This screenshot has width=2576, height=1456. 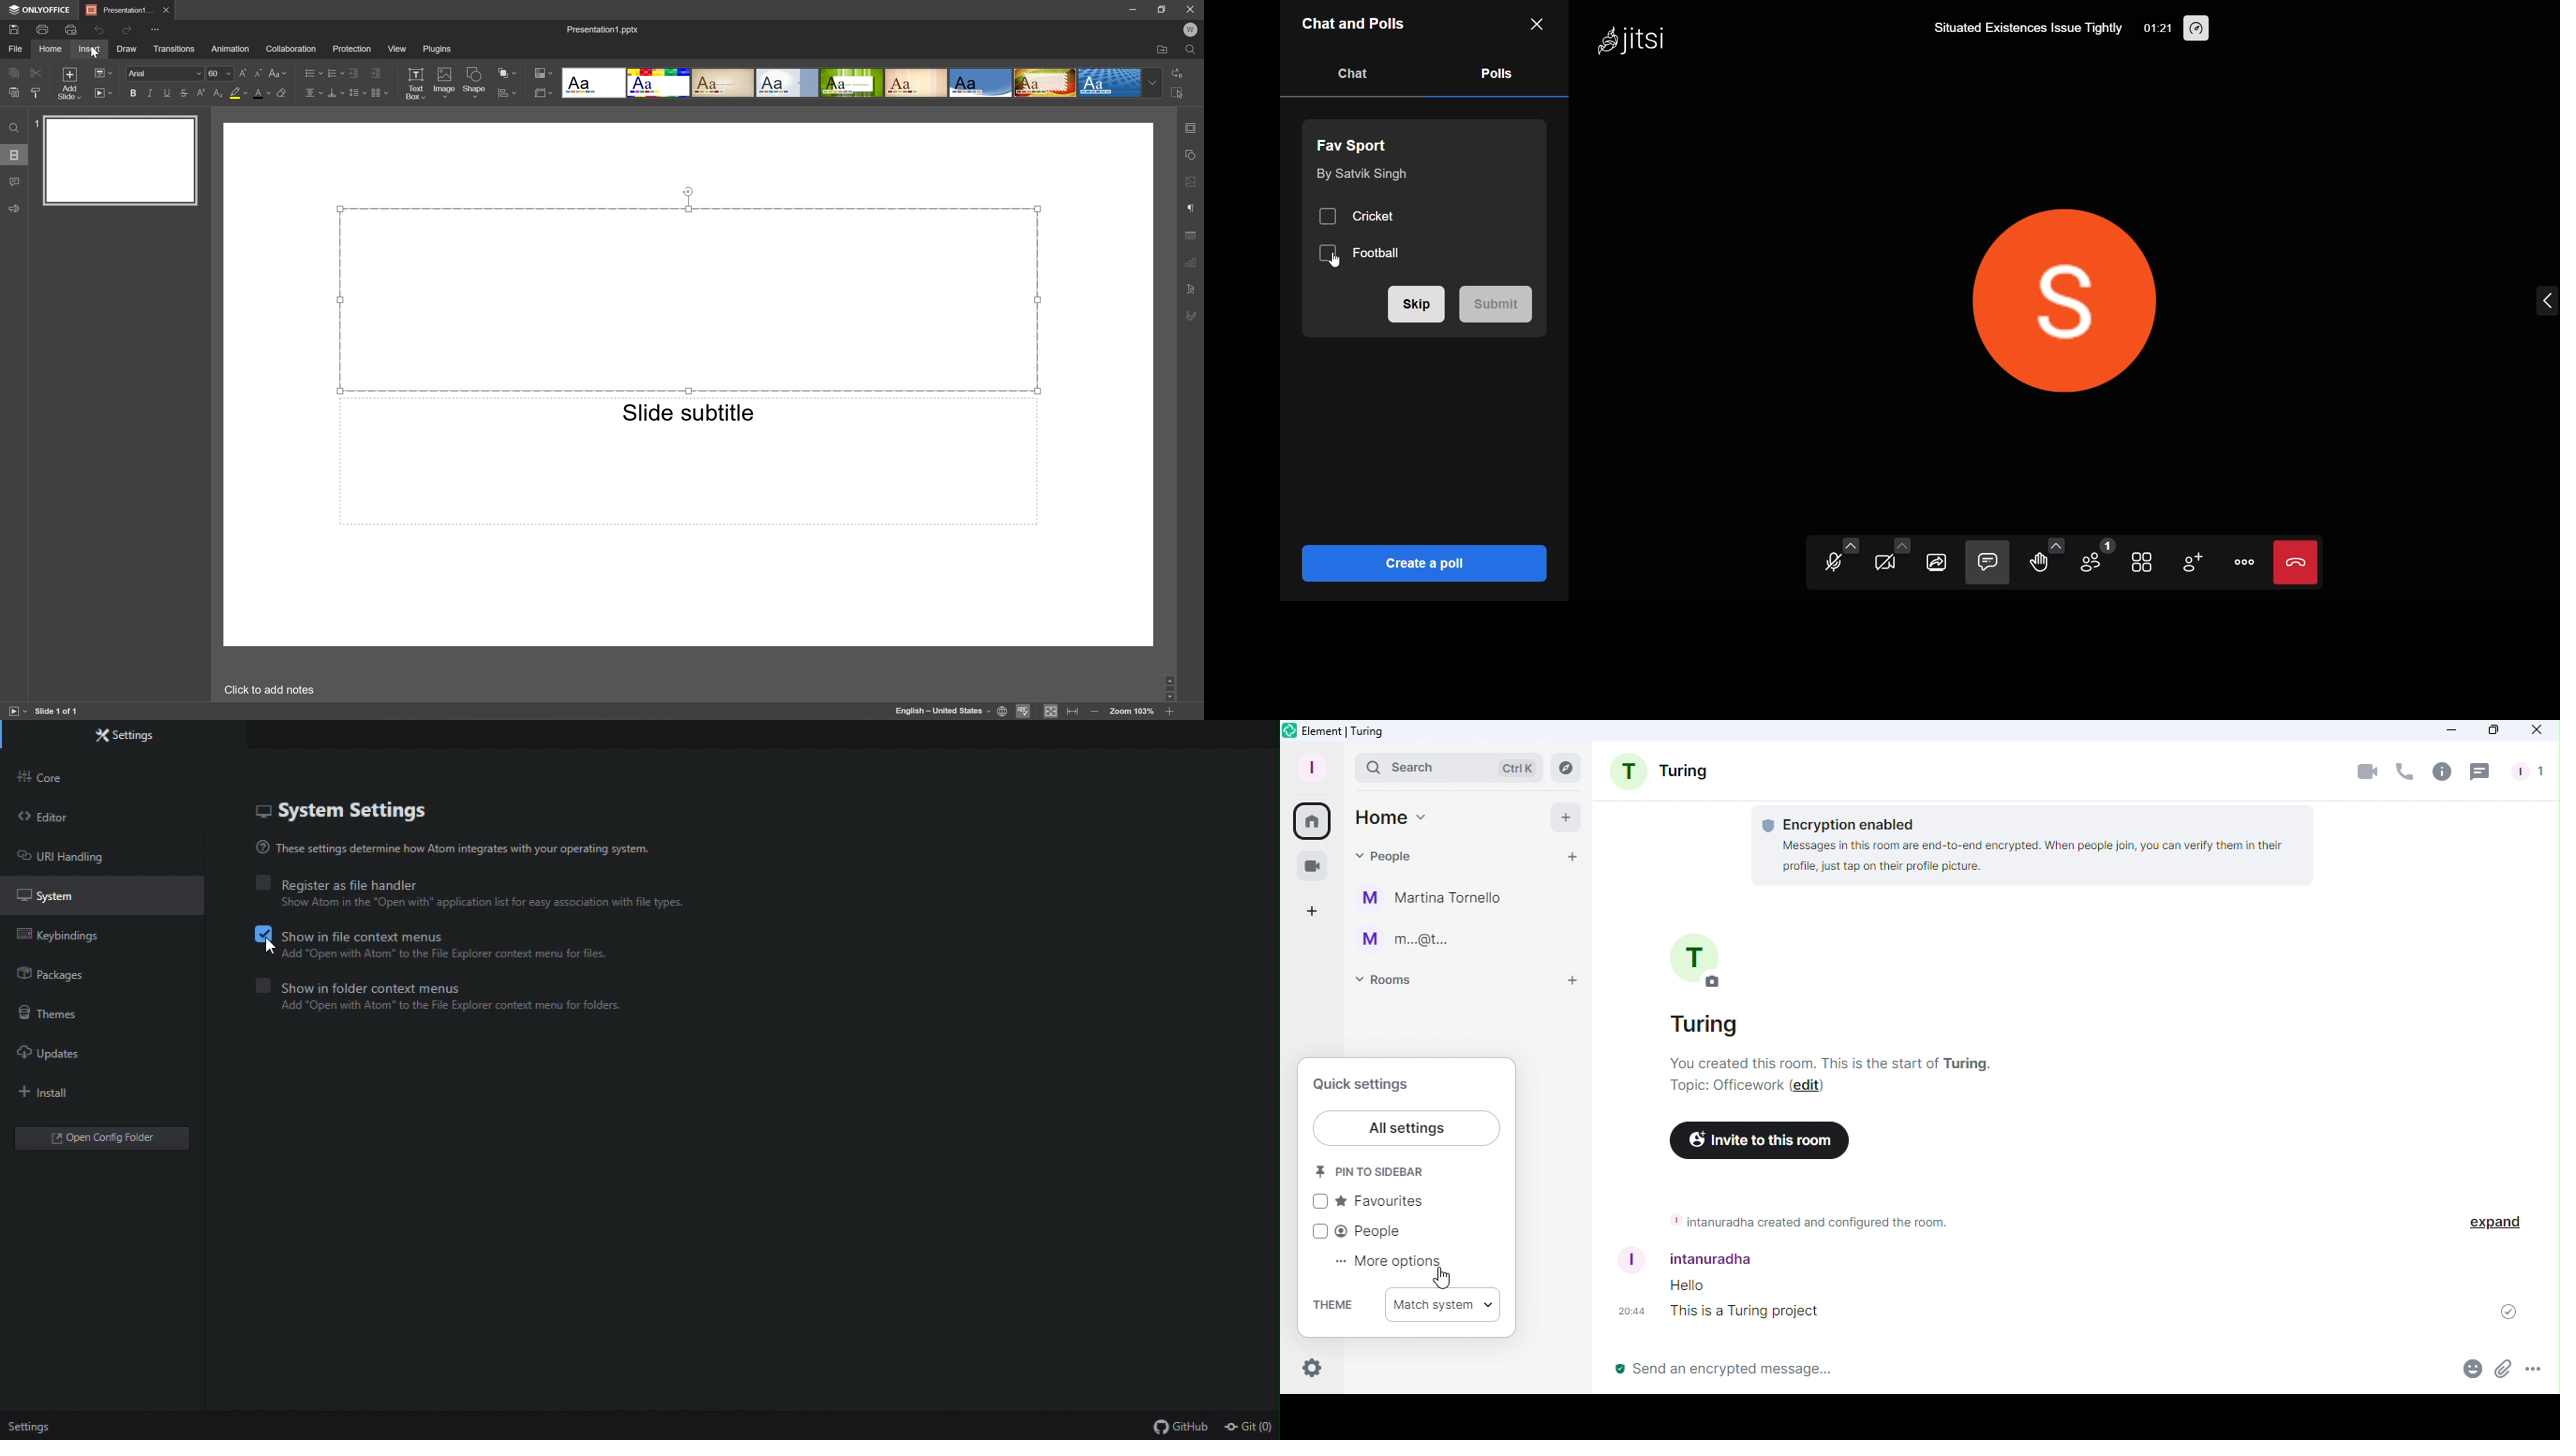 I want to click on more emoji, so click(x=2057, y=543).